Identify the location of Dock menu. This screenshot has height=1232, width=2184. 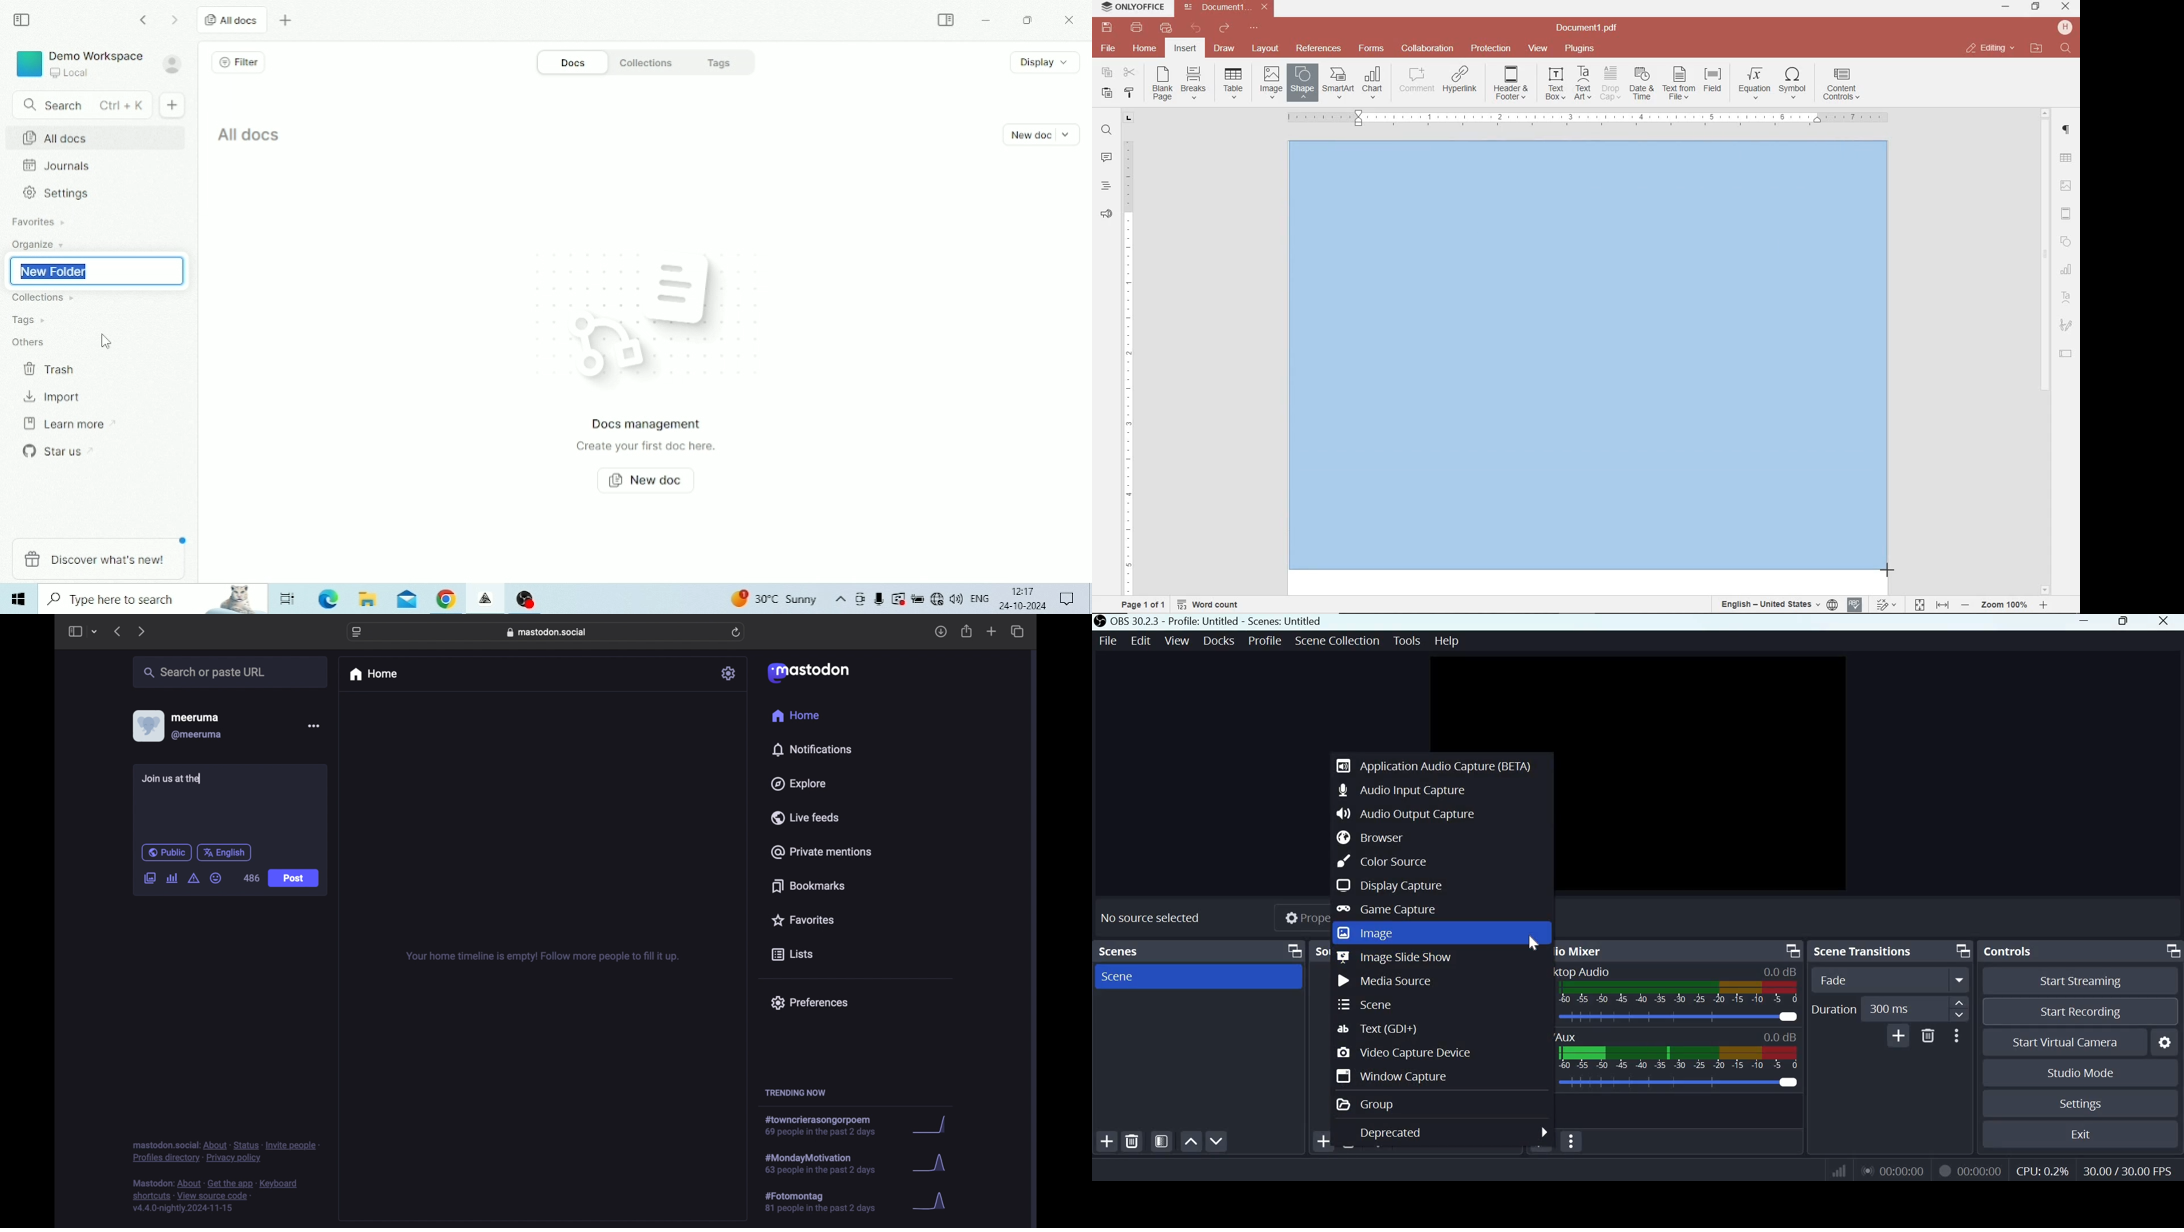
(1790, 951).